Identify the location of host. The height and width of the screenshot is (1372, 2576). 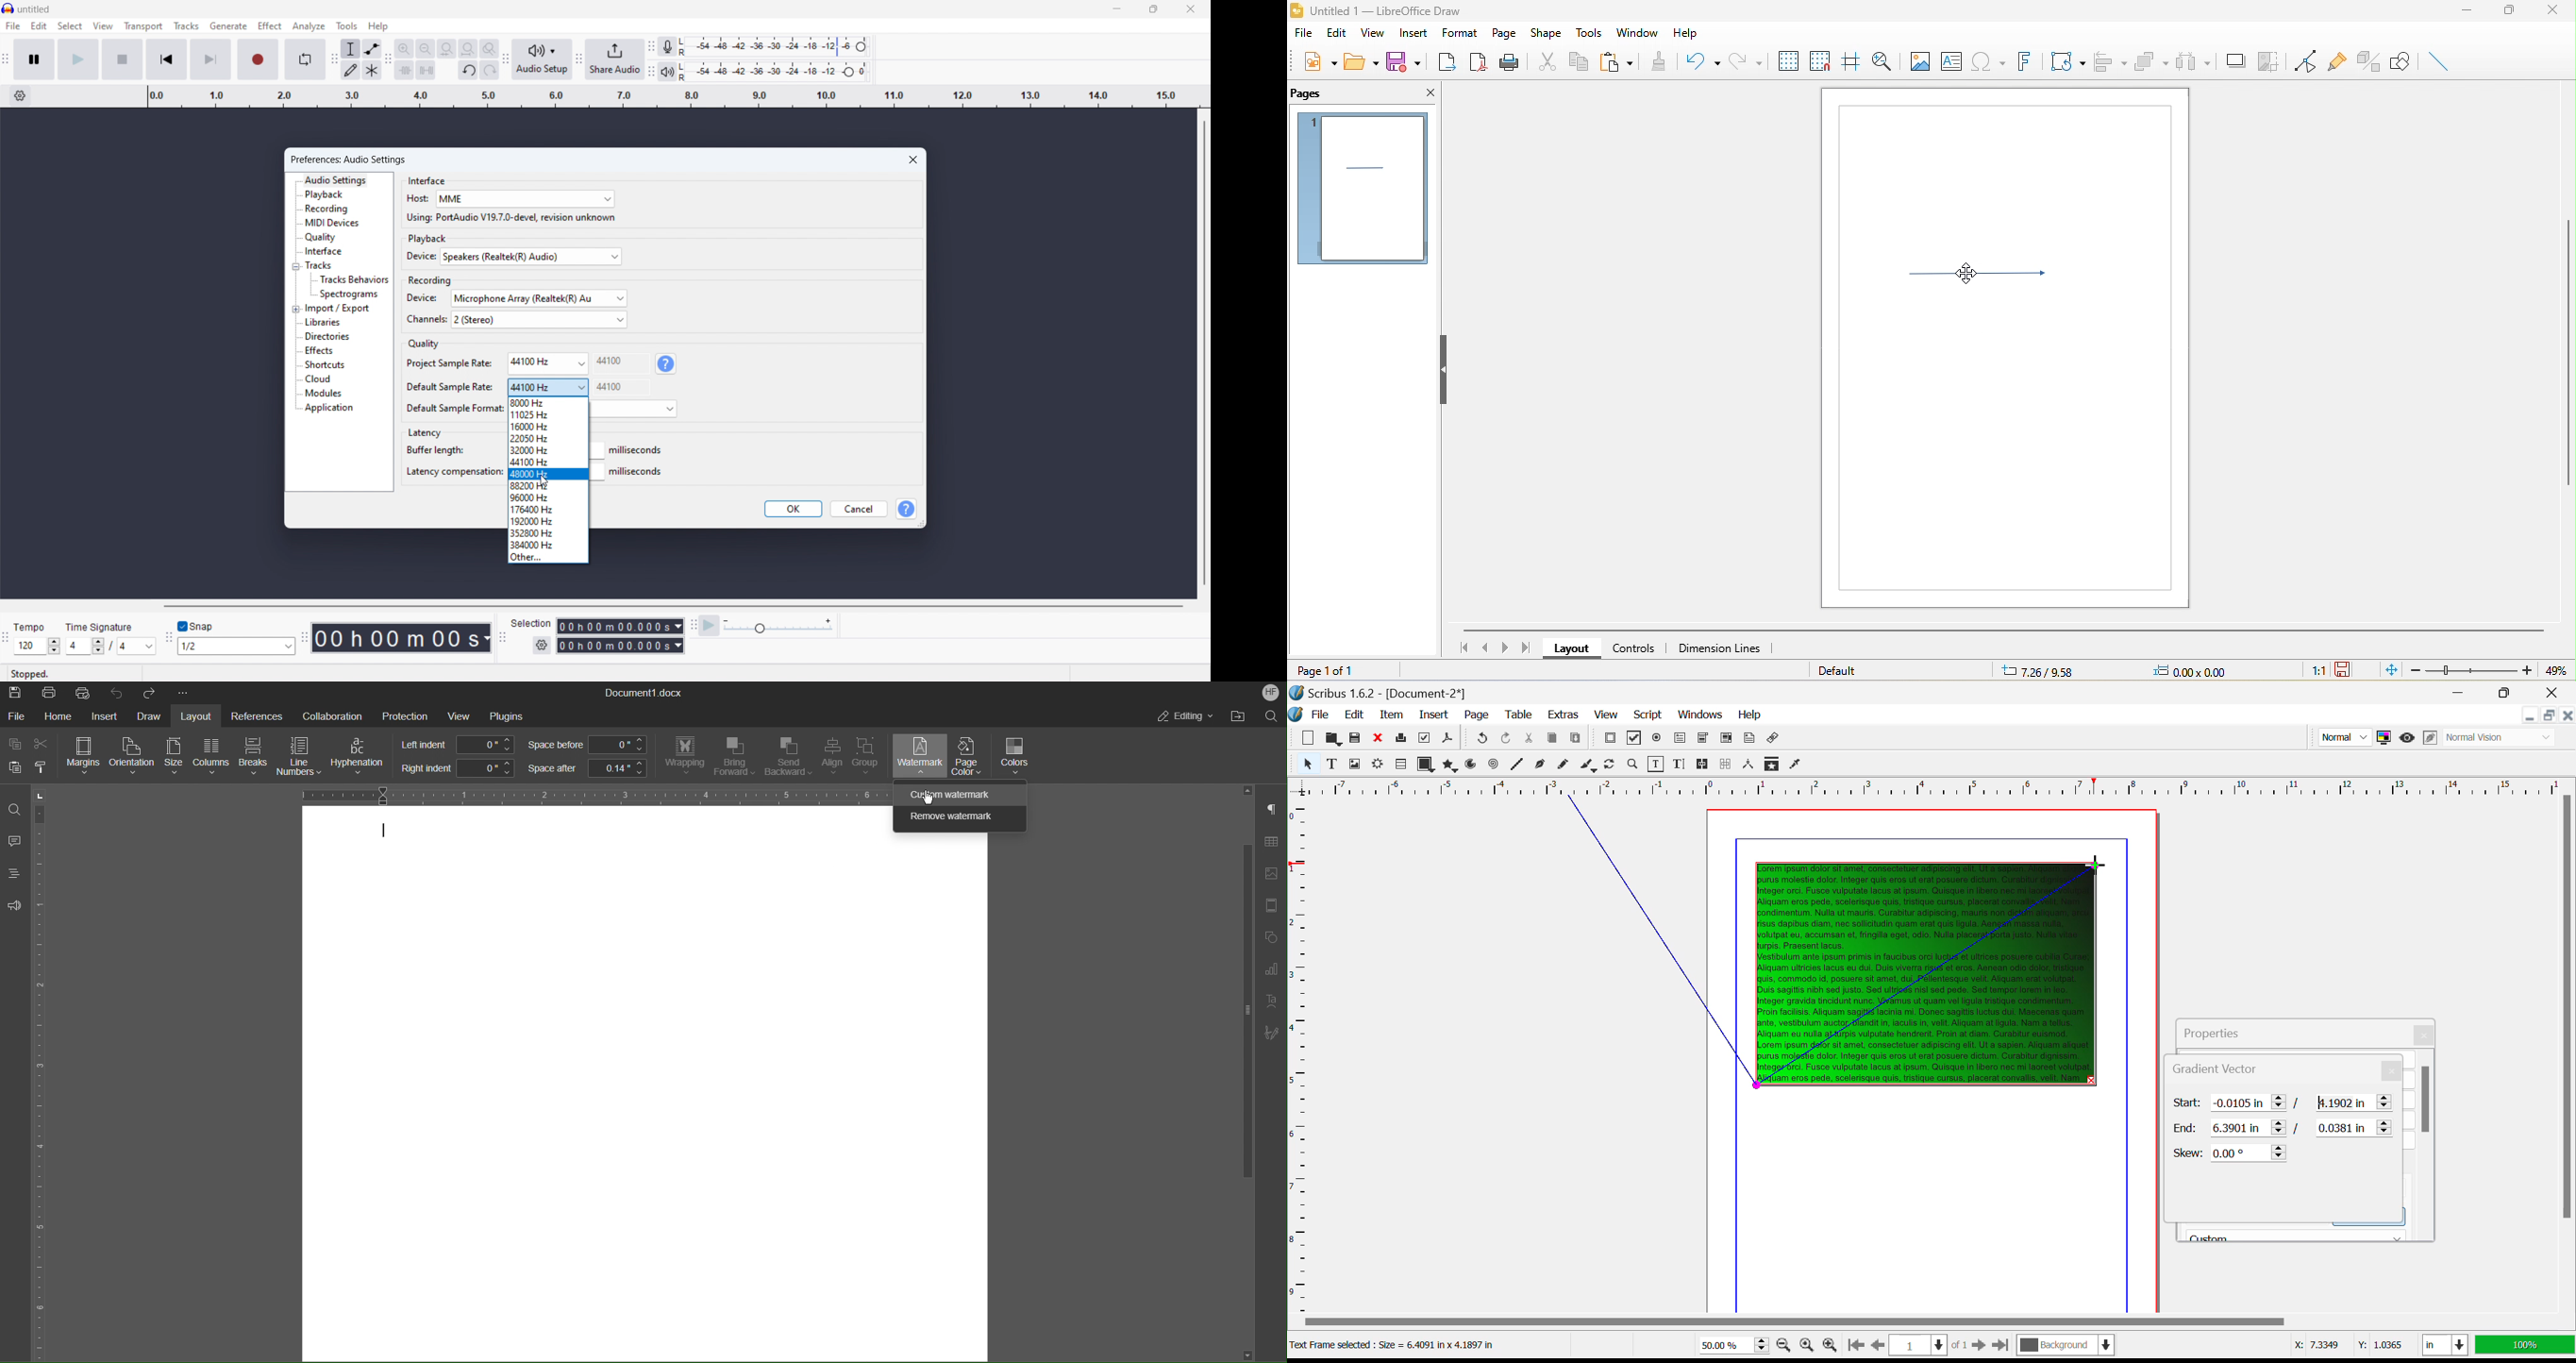
(416, 199).